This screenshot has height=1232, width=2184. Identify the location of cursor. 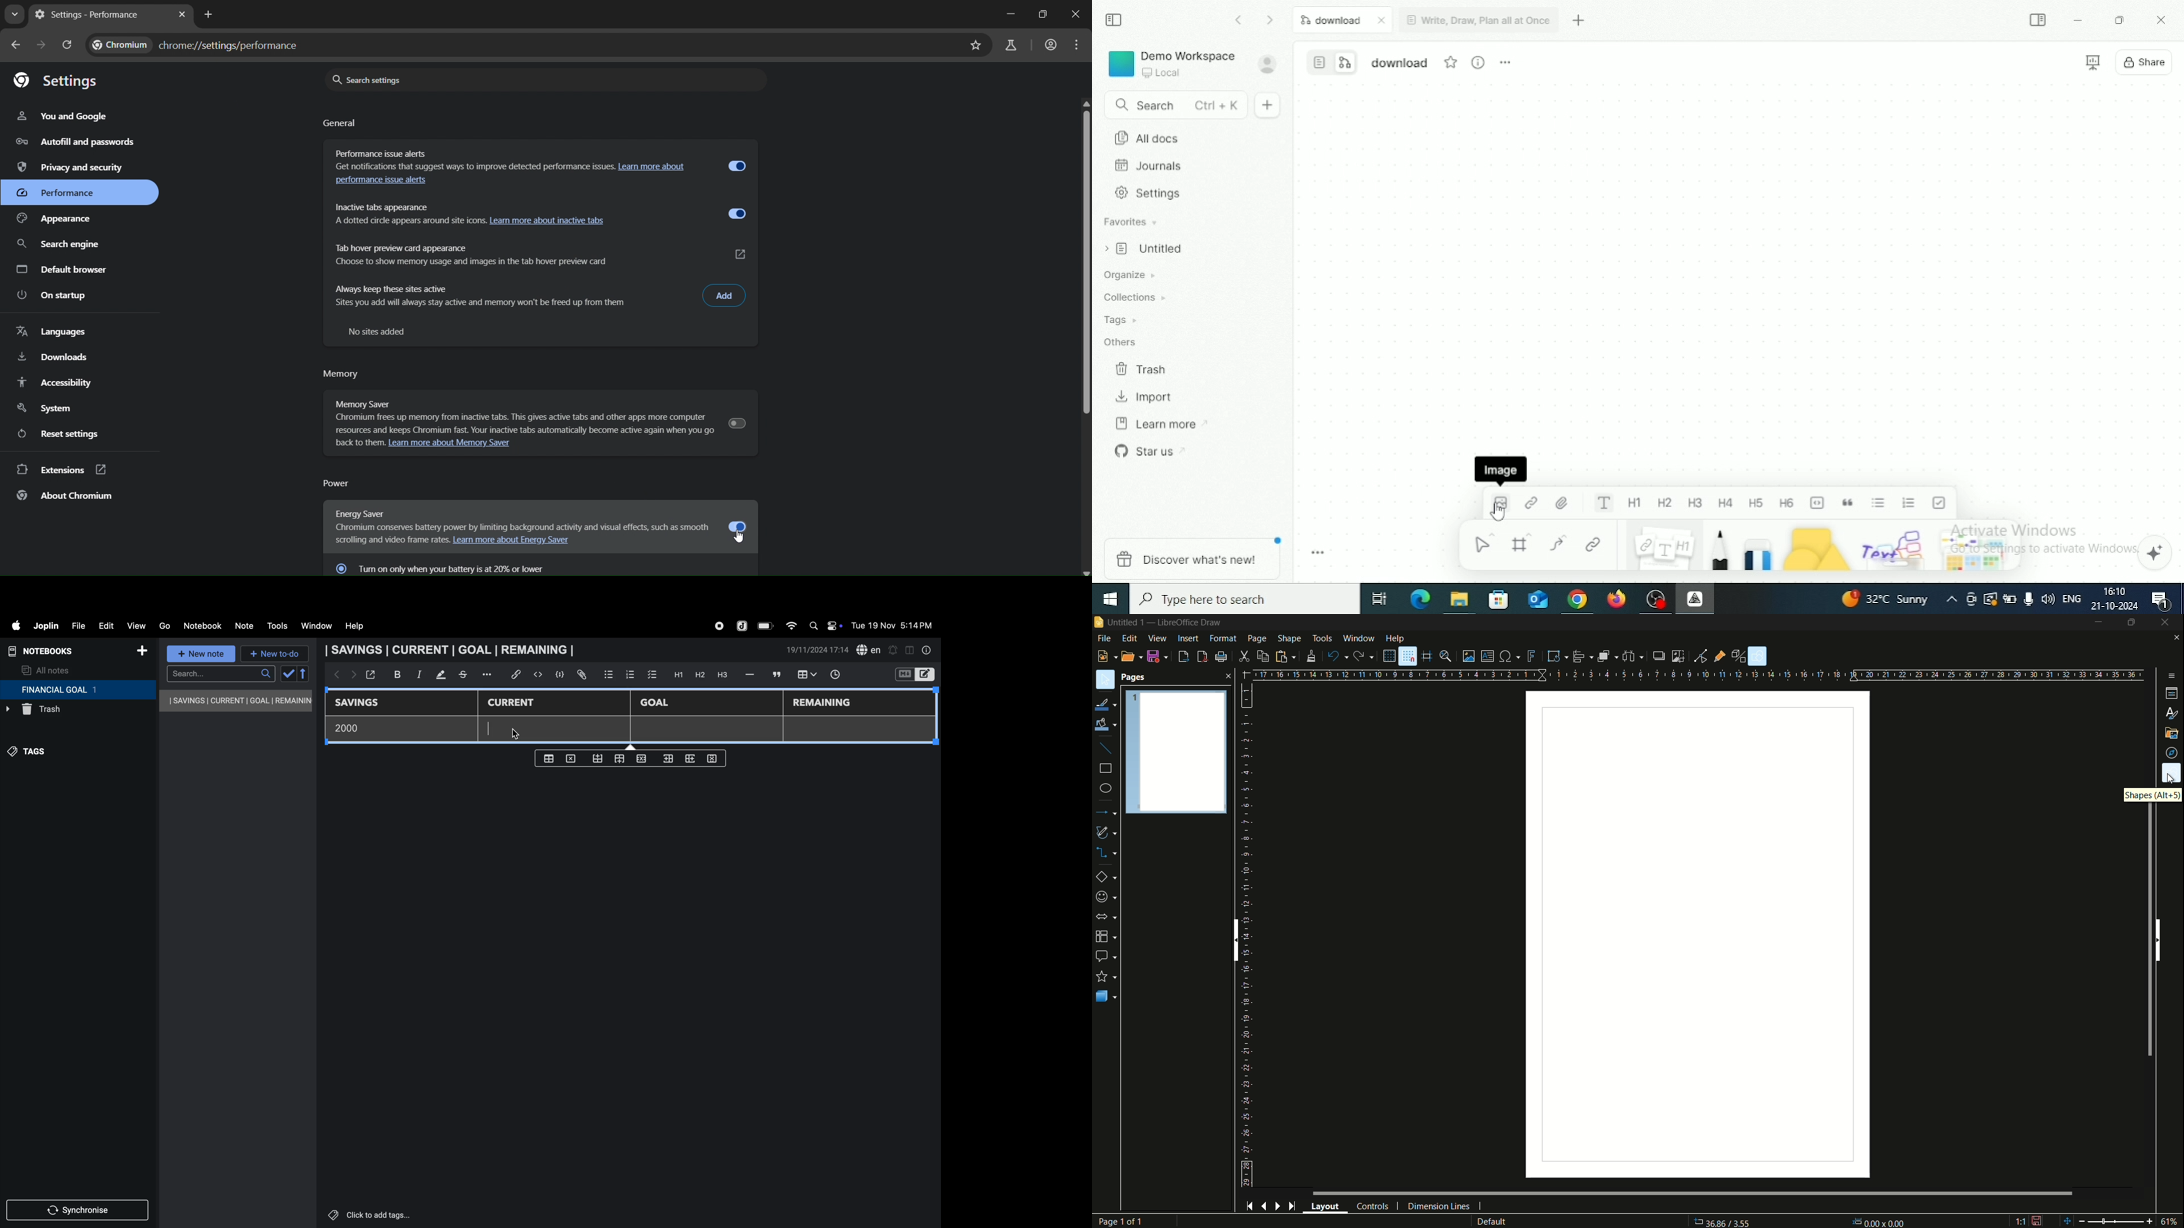
(513, 734).